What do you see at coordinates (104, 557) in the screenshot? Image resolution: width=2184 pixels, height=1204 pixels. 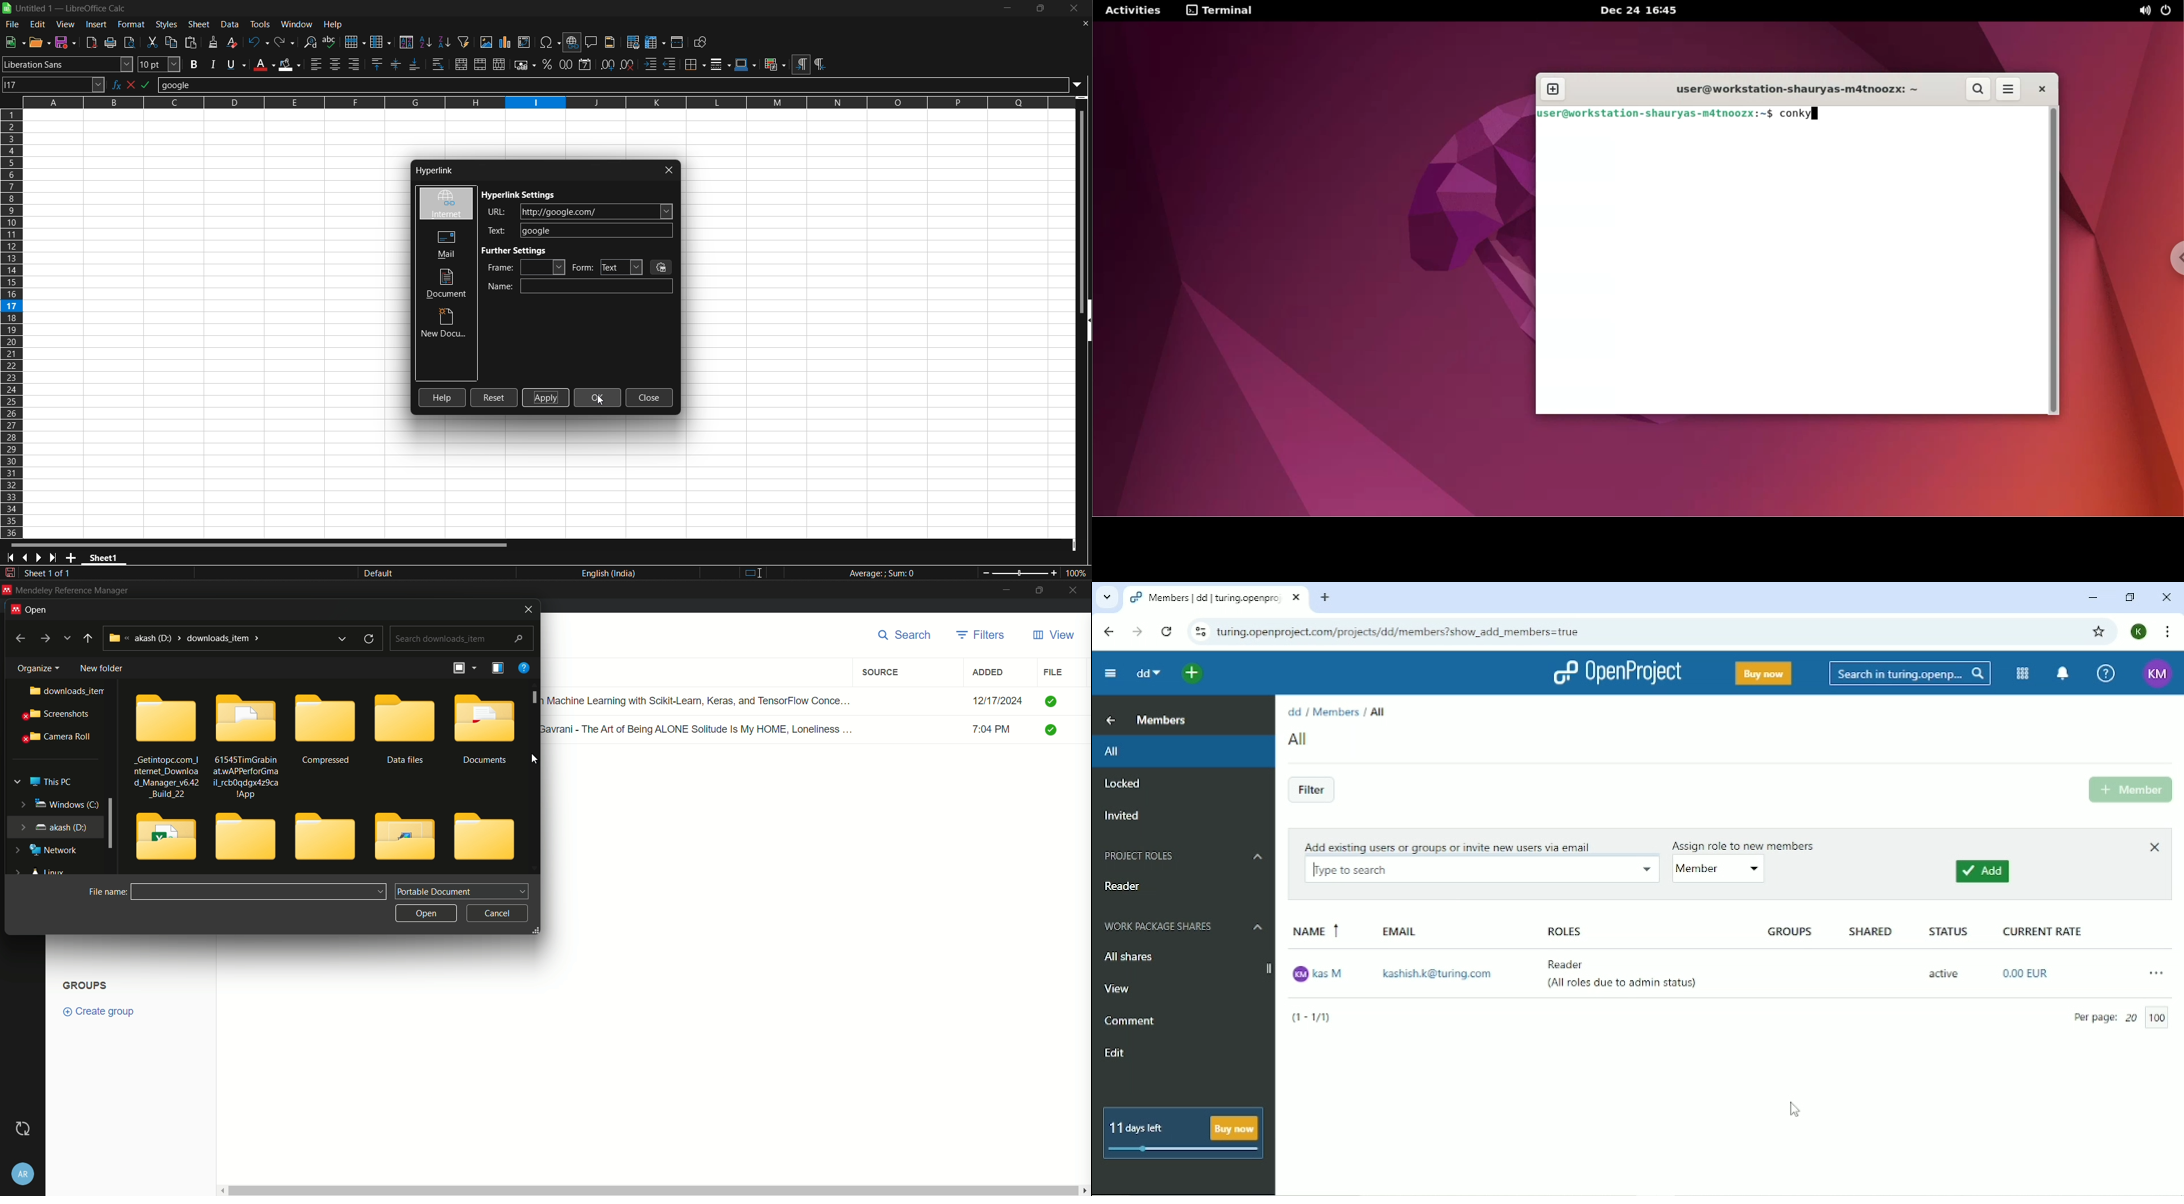 I see `sheet 1` at bounding box center [104, 557].